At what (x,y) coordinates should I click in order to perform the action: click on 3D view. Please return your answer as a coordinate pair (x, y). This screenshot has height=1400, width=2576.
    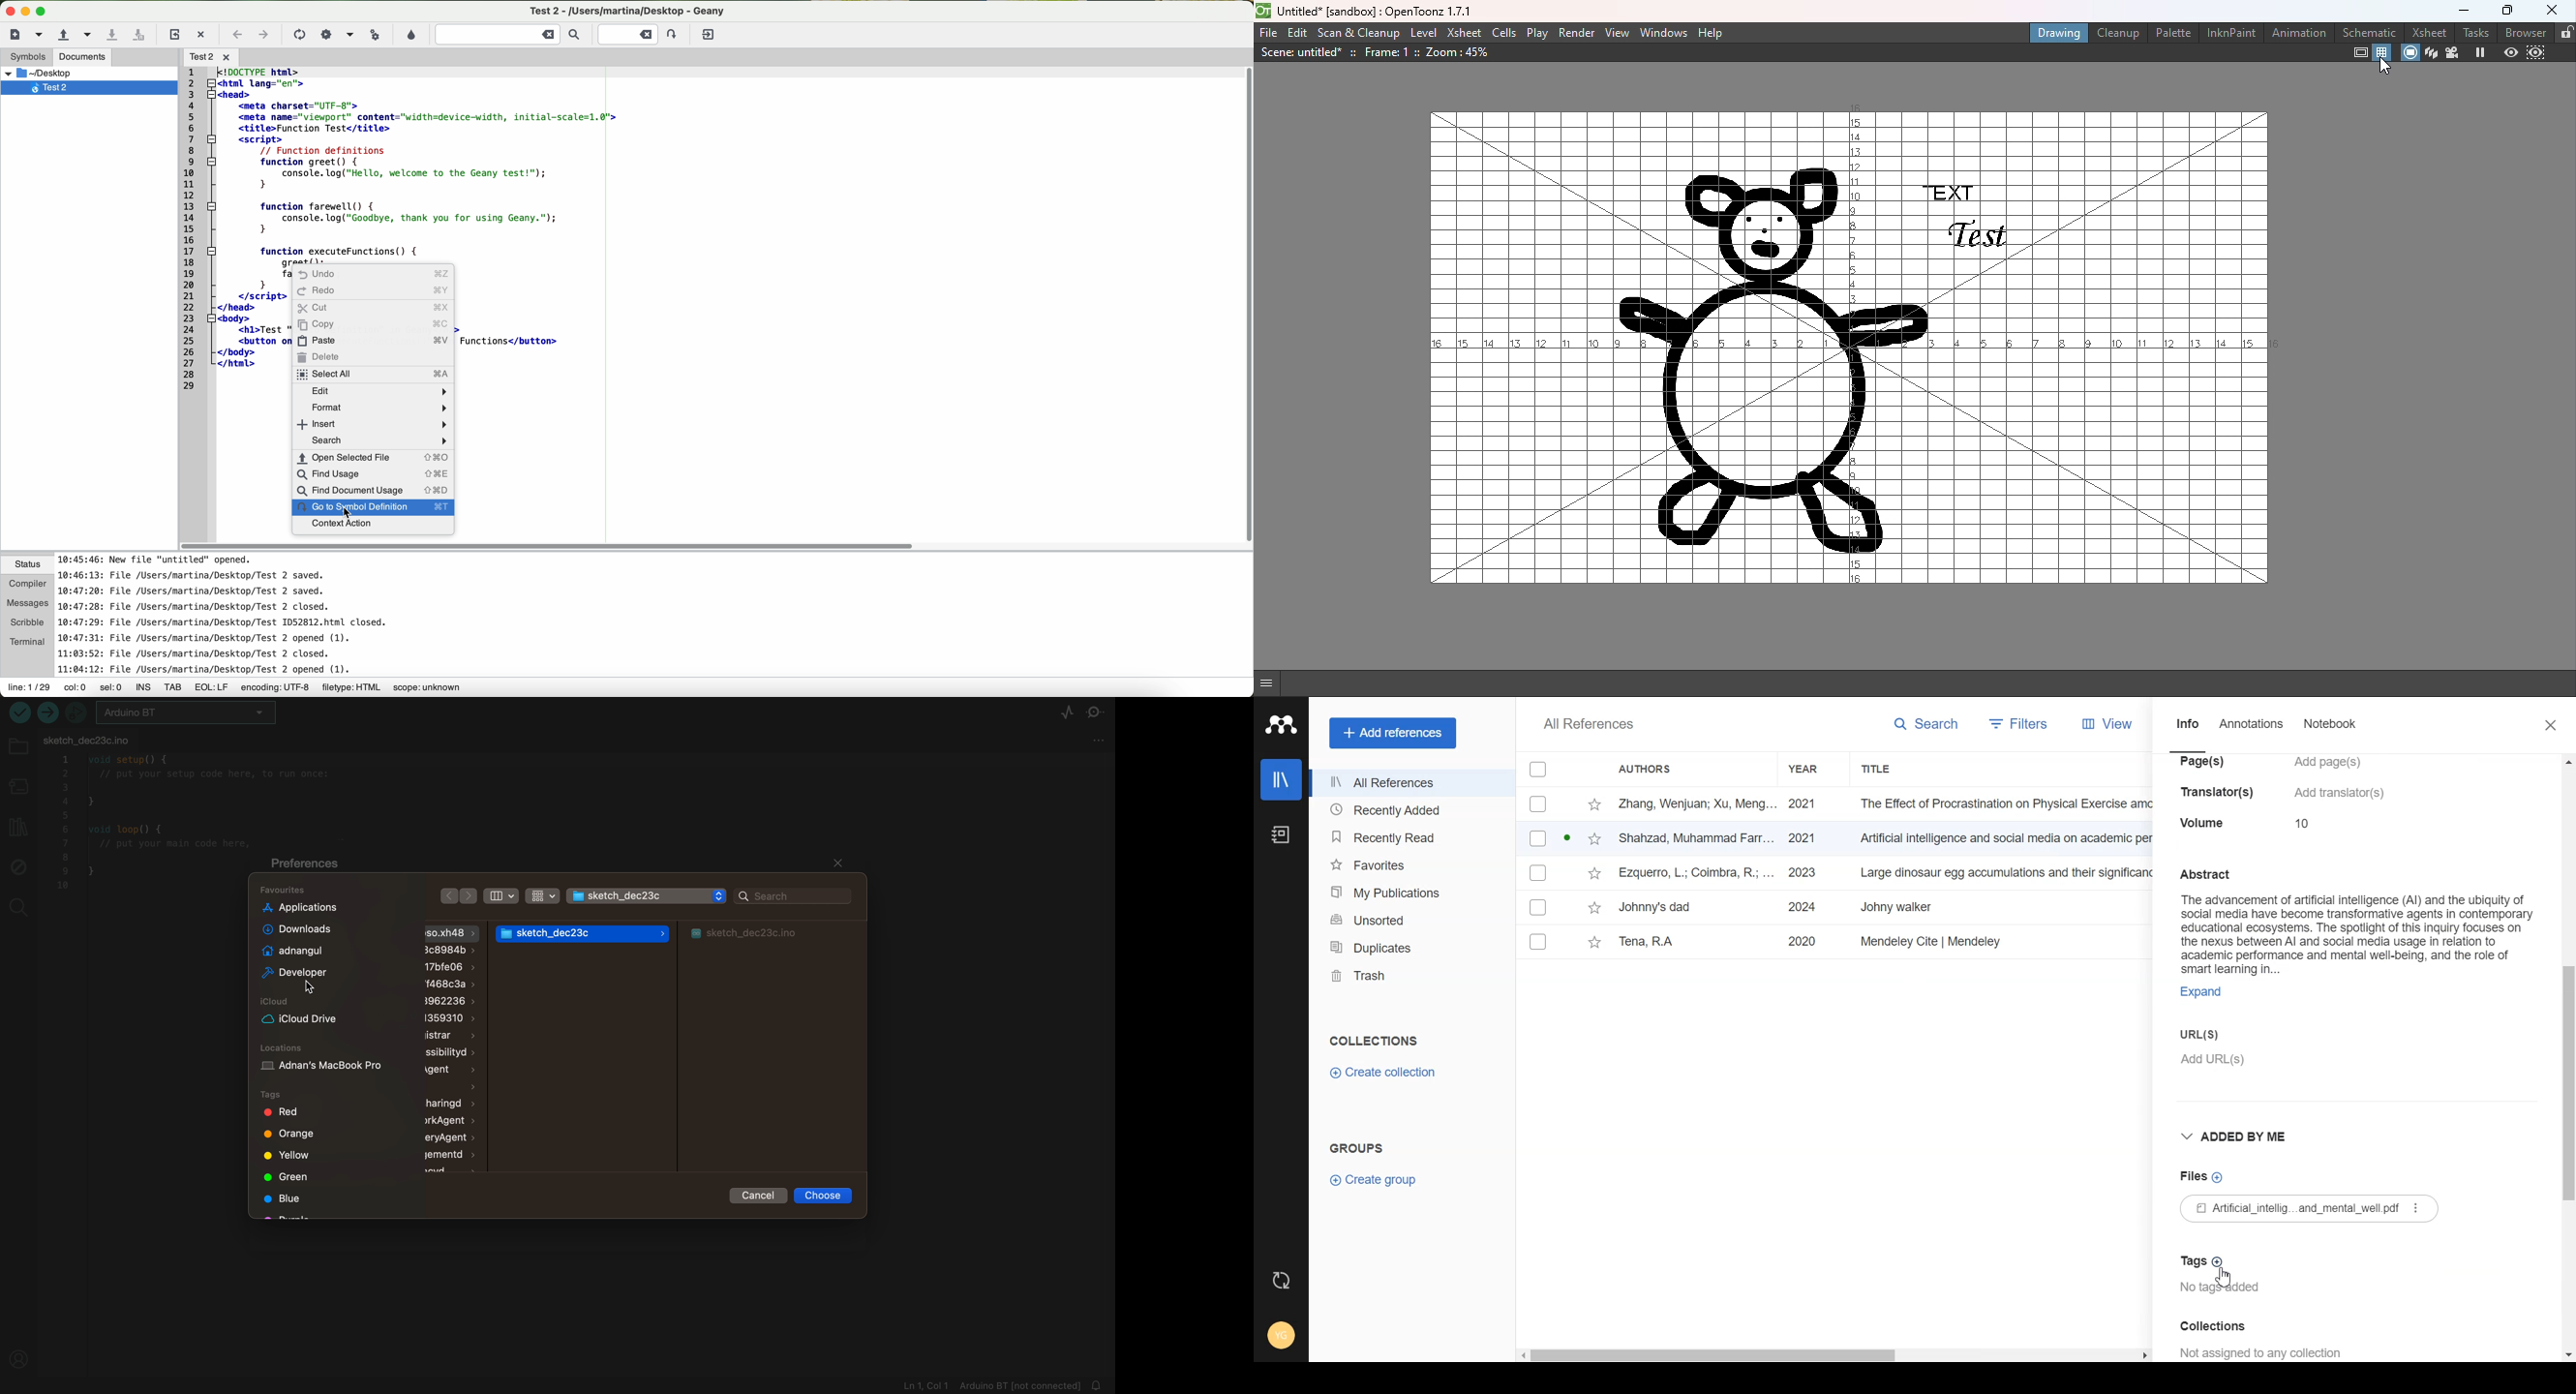
    Looking at the image, I should click on (2431, 53).